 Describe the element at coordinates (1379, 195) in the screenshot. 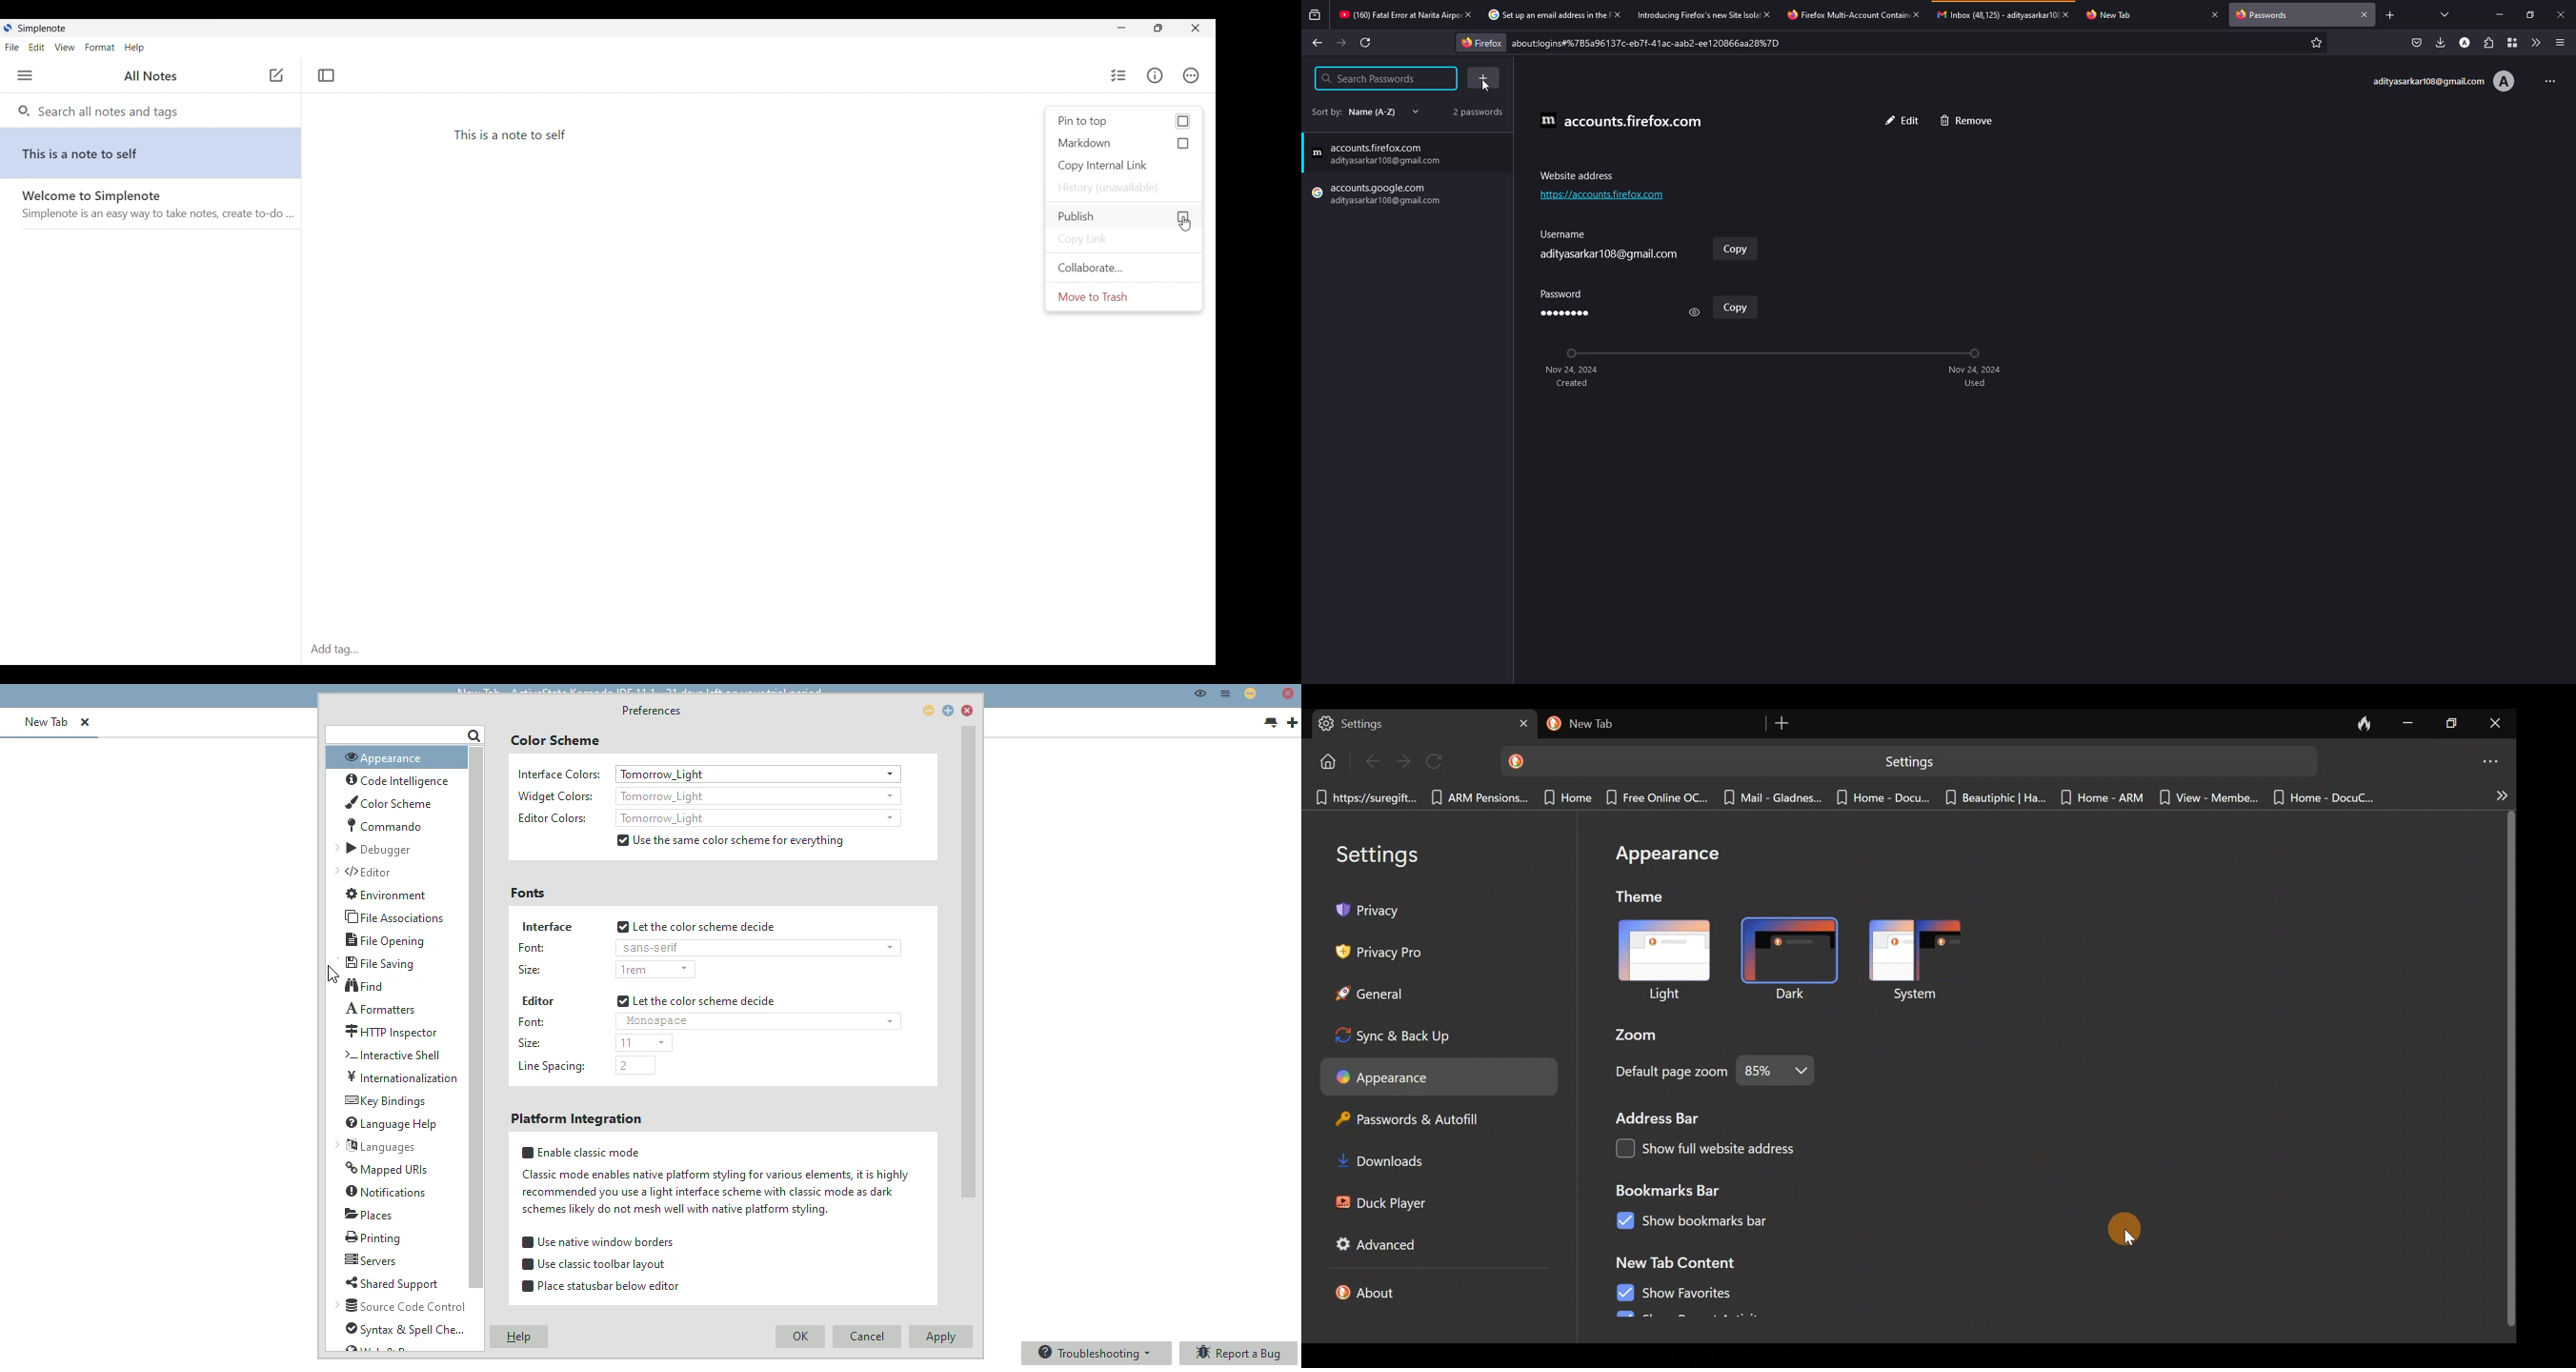

I see `google` at that location.